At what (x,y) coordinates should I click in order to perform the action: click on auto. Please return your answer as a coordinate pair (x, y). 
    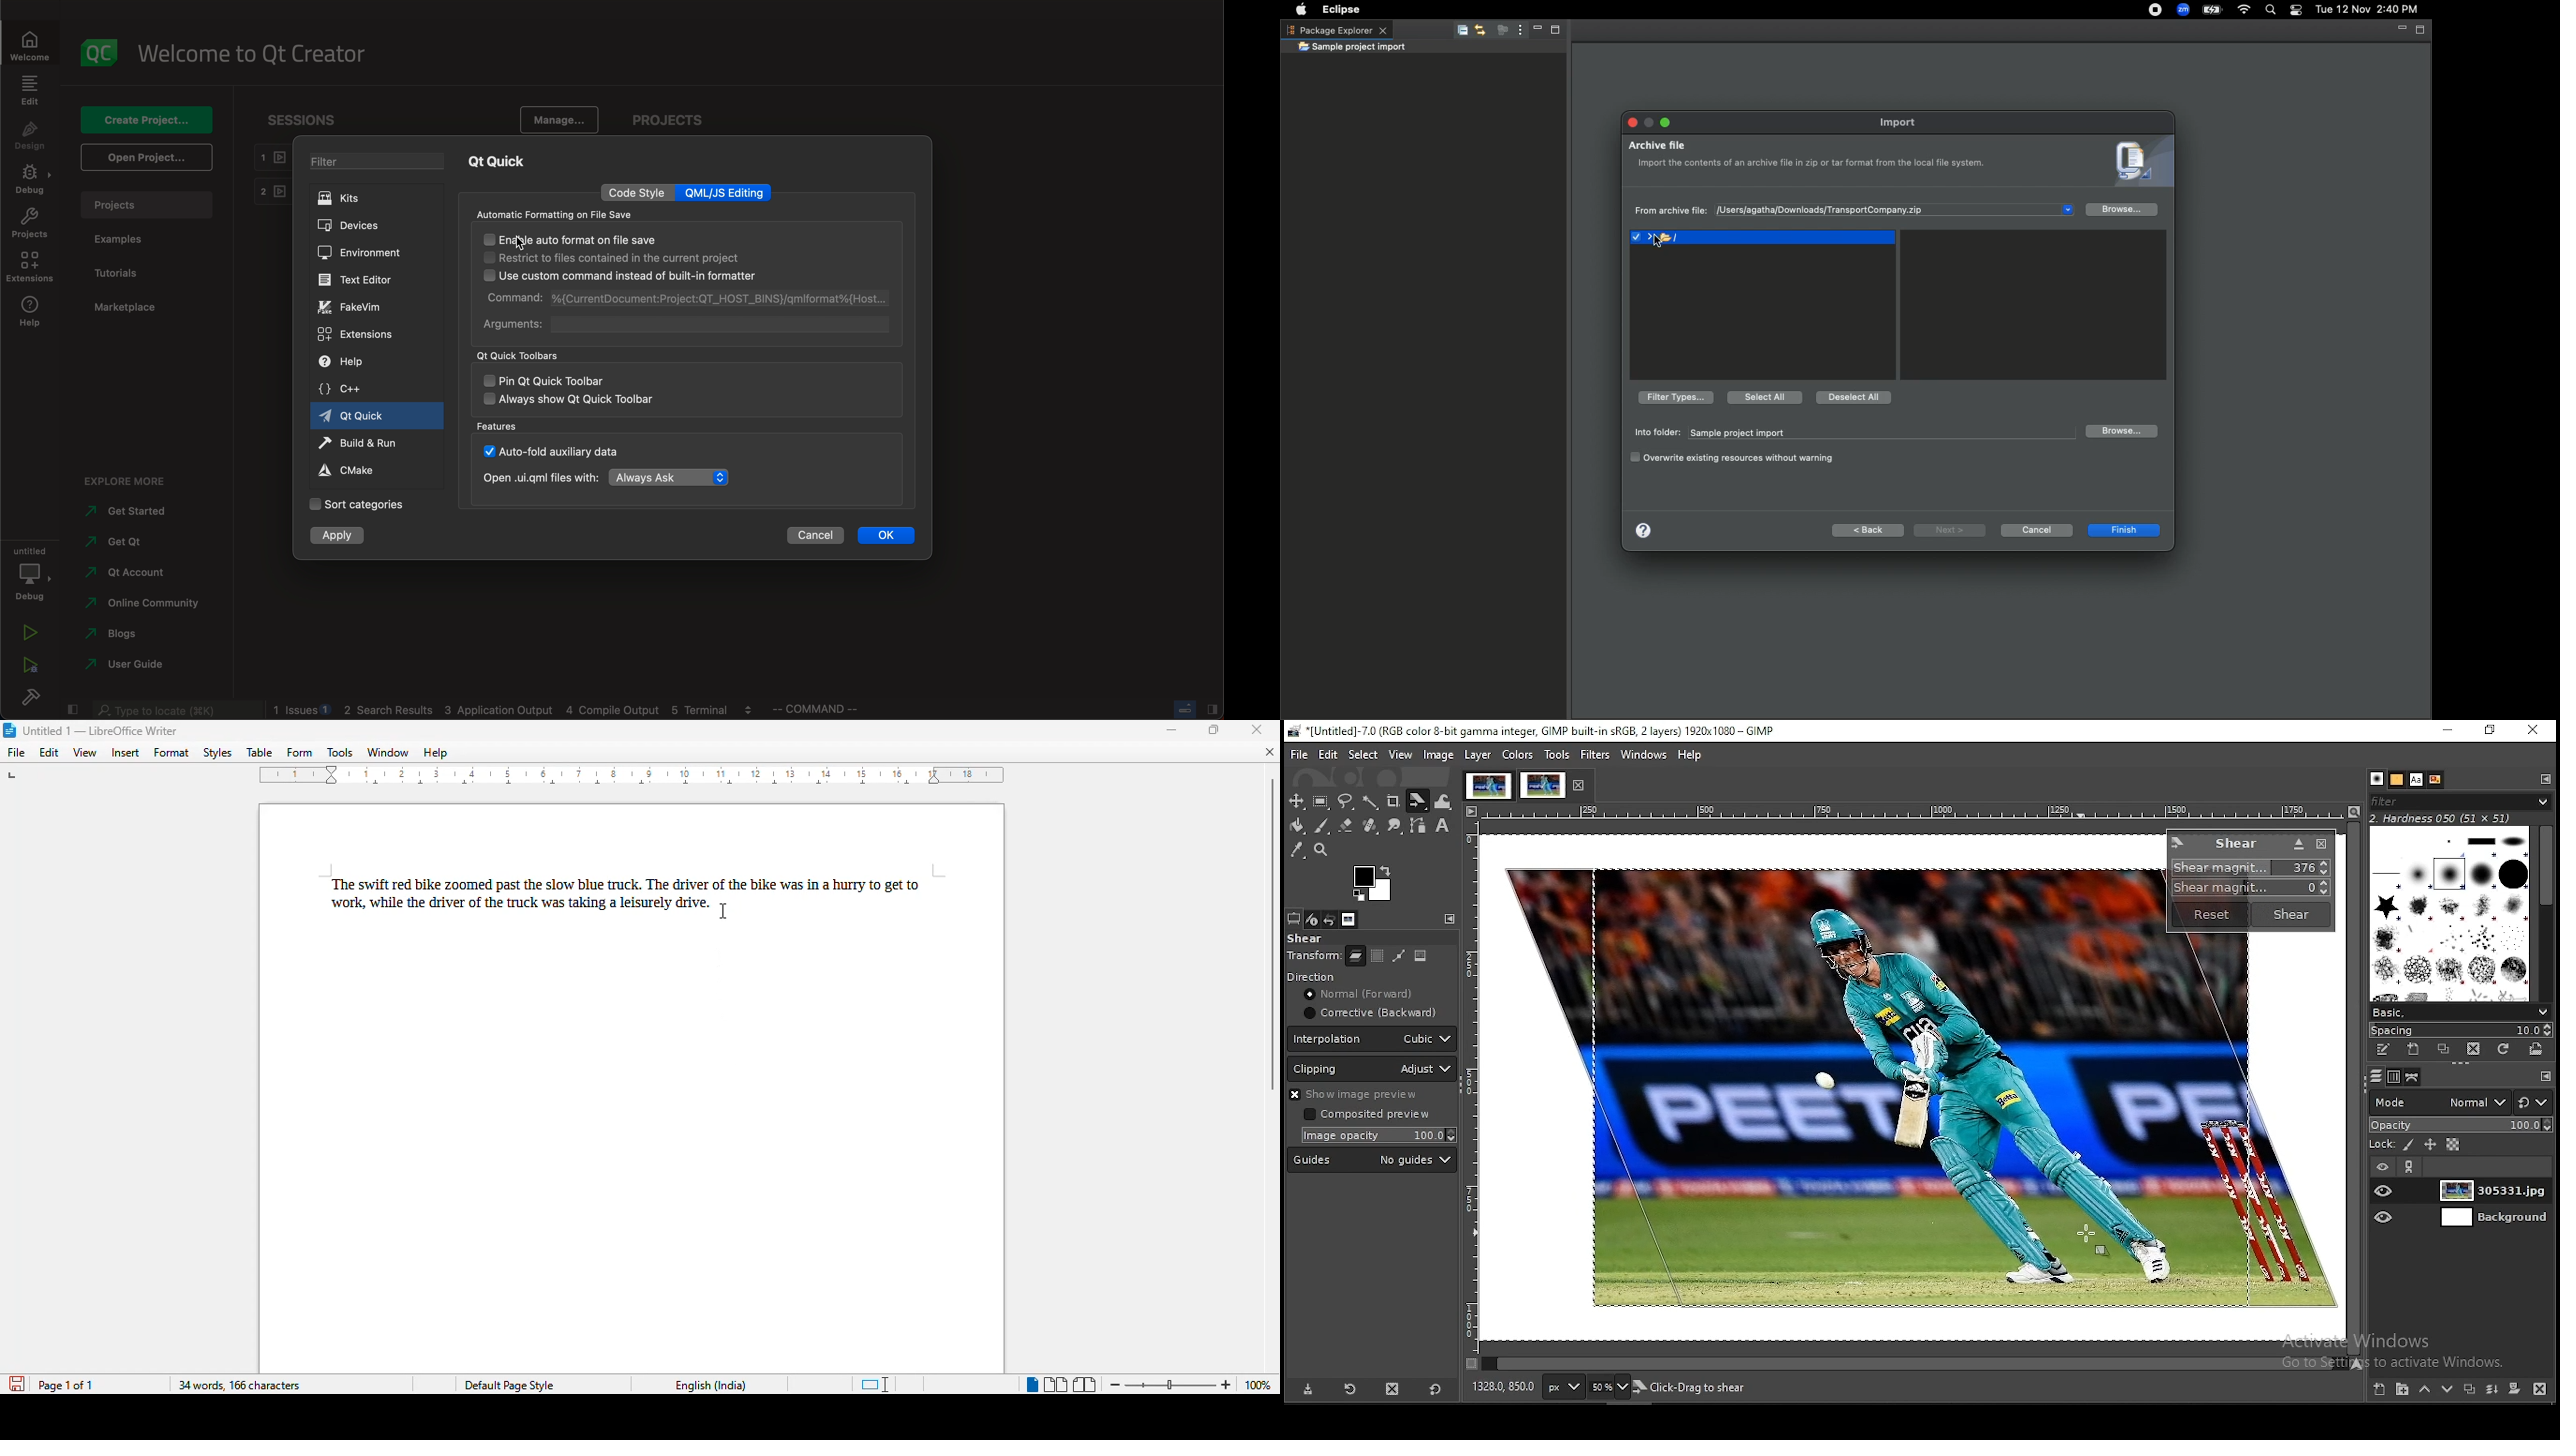
    Looking at the image, I should click on (571, 450).